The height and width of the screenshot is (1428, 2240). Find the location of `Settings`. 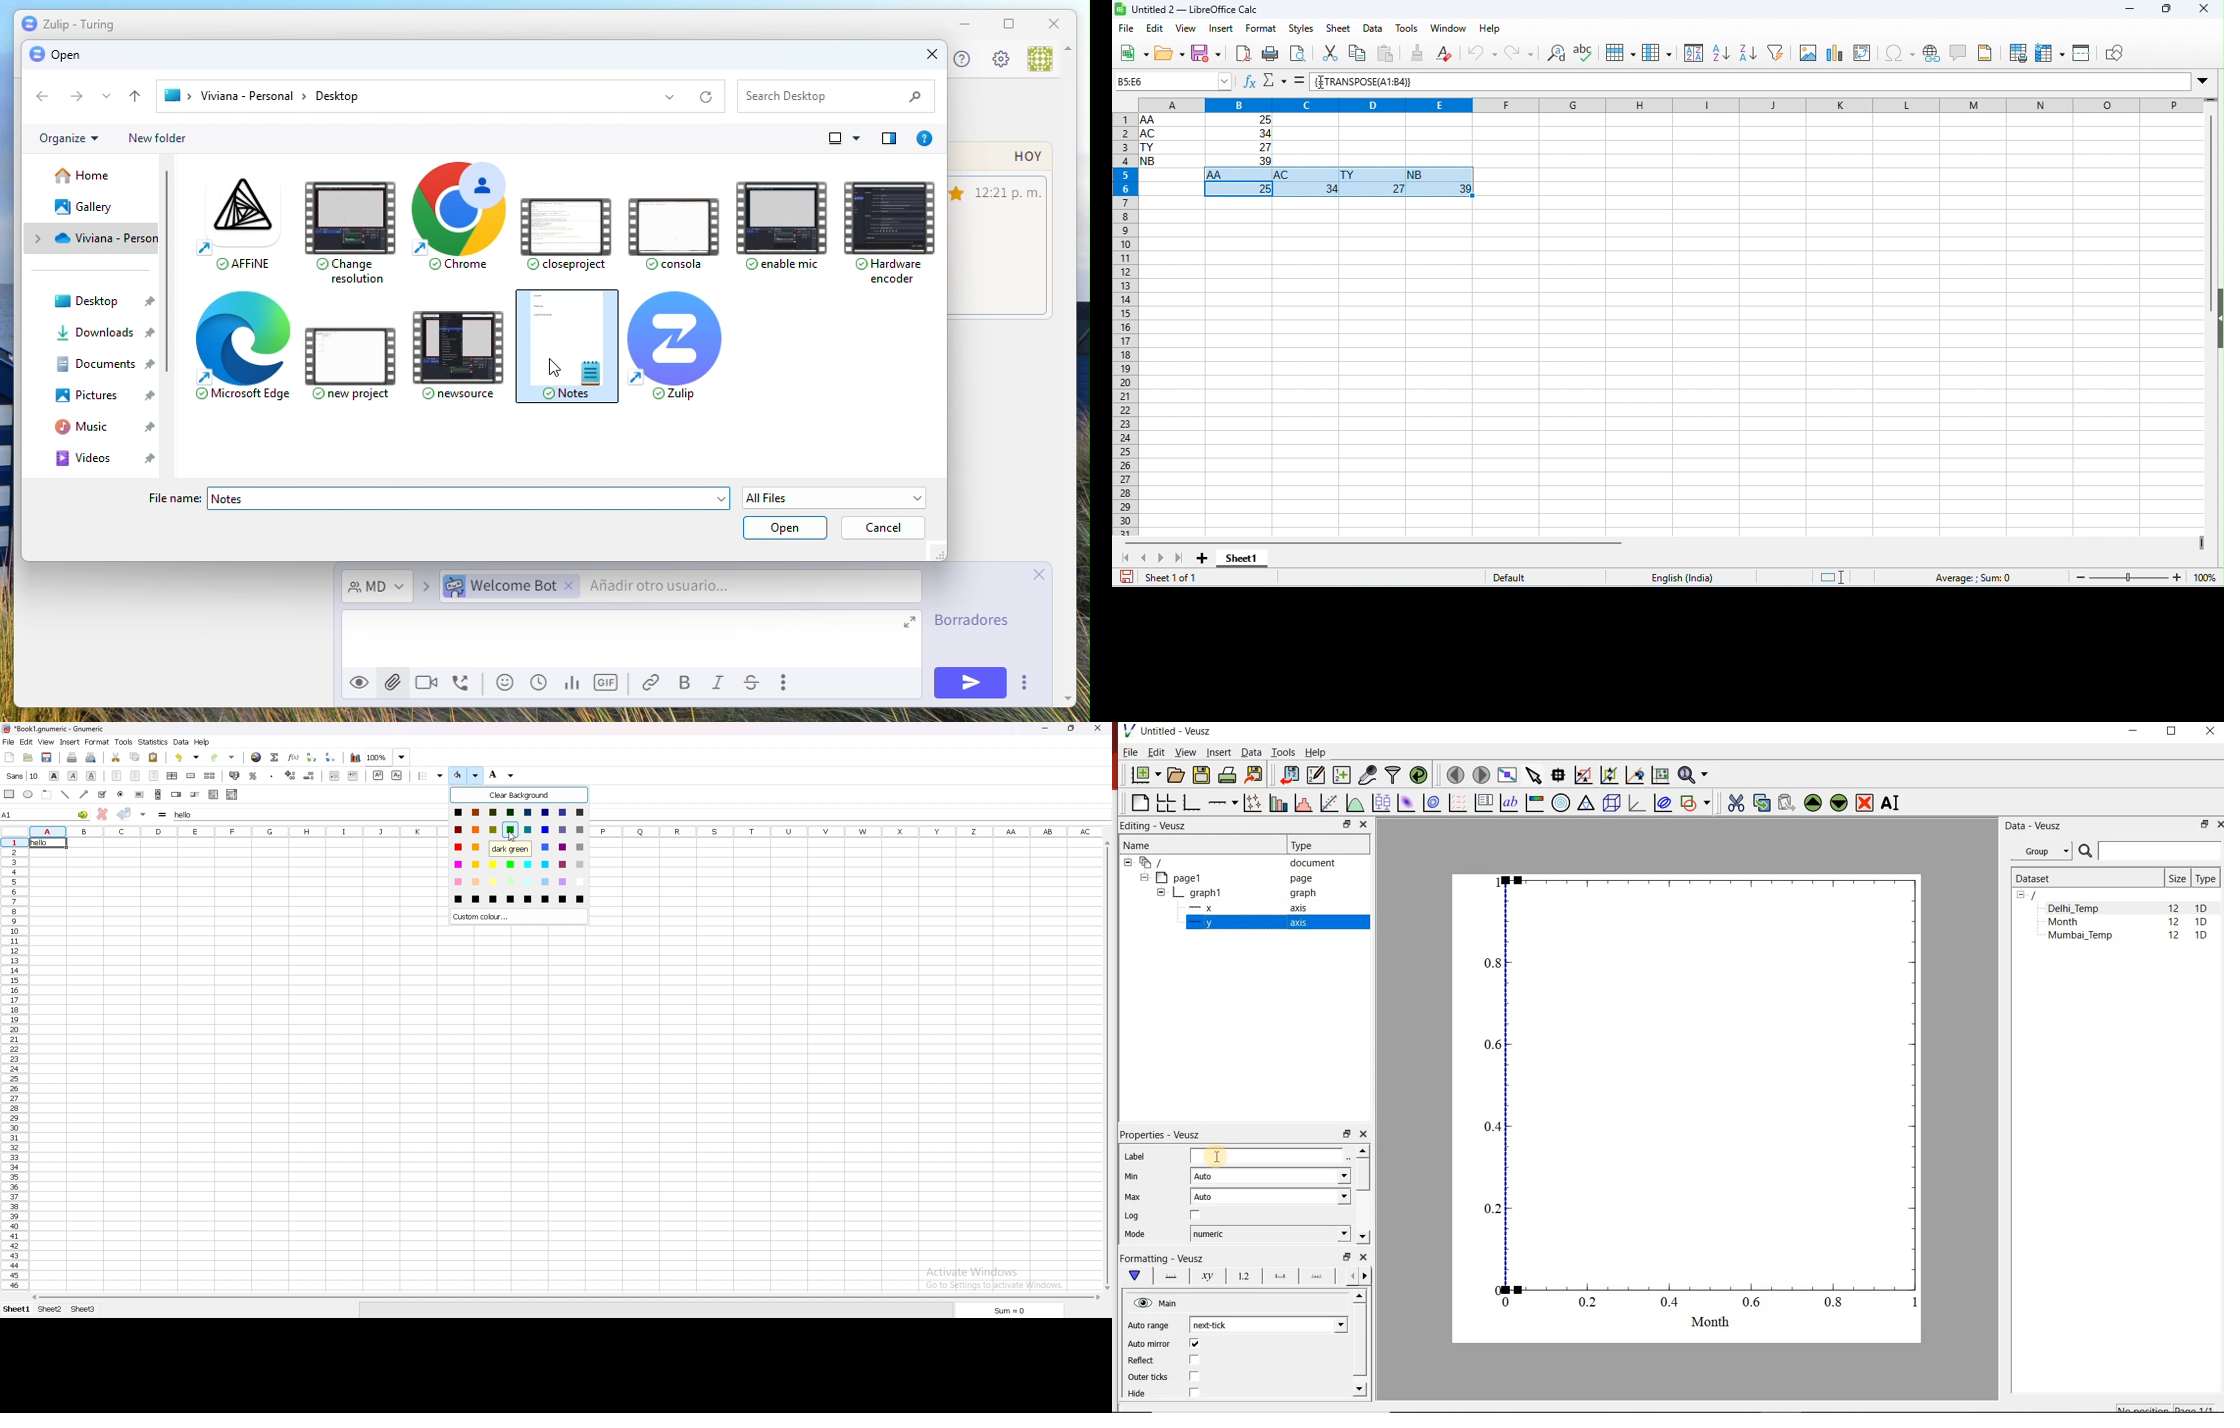

Settings is located at coordinates (1001, 61).